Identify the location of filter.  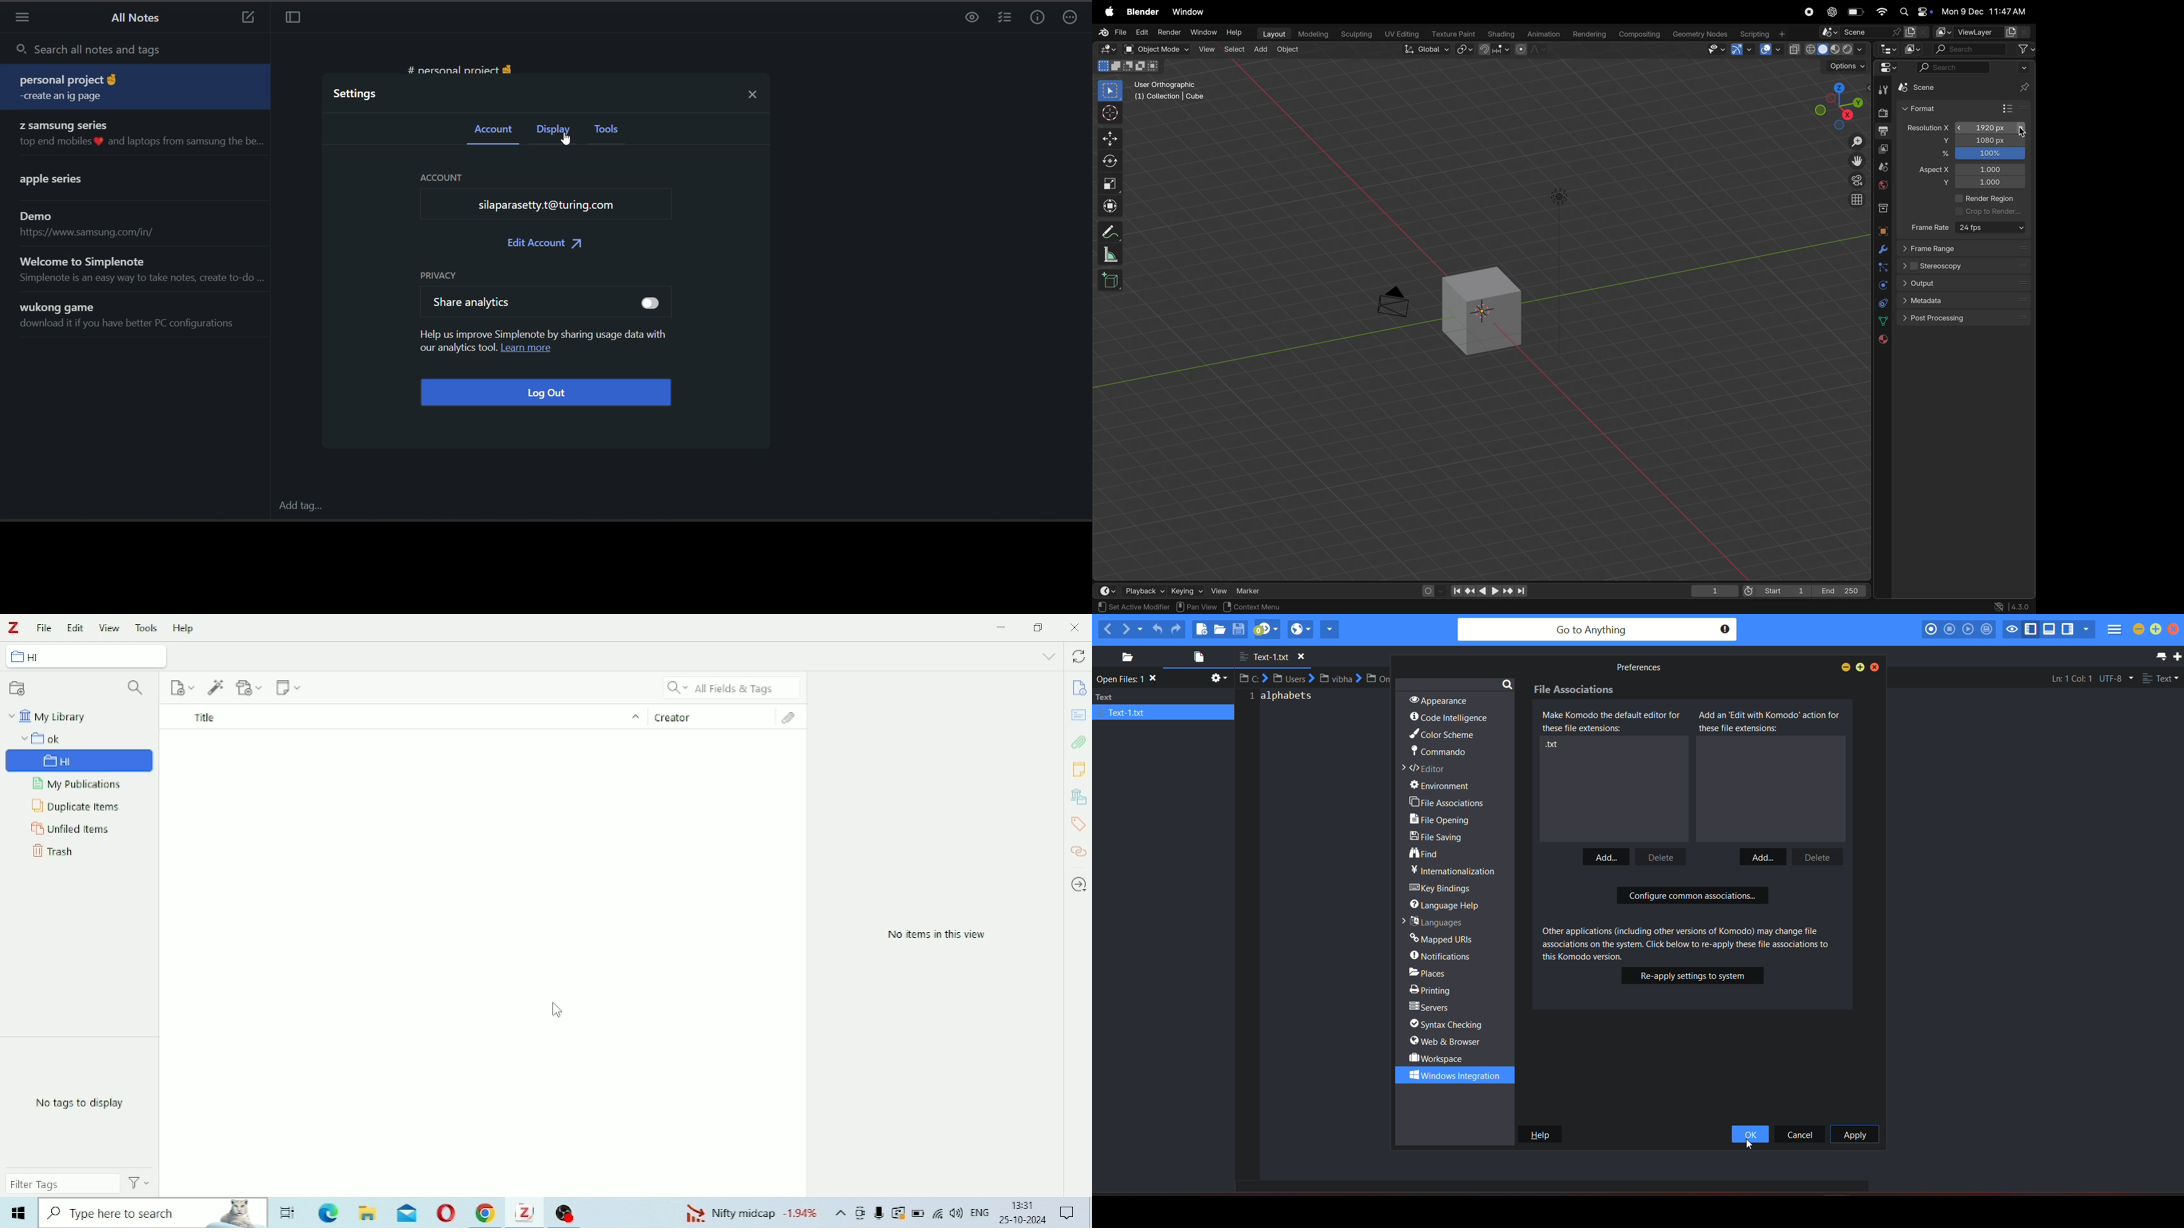
(2026, 49).